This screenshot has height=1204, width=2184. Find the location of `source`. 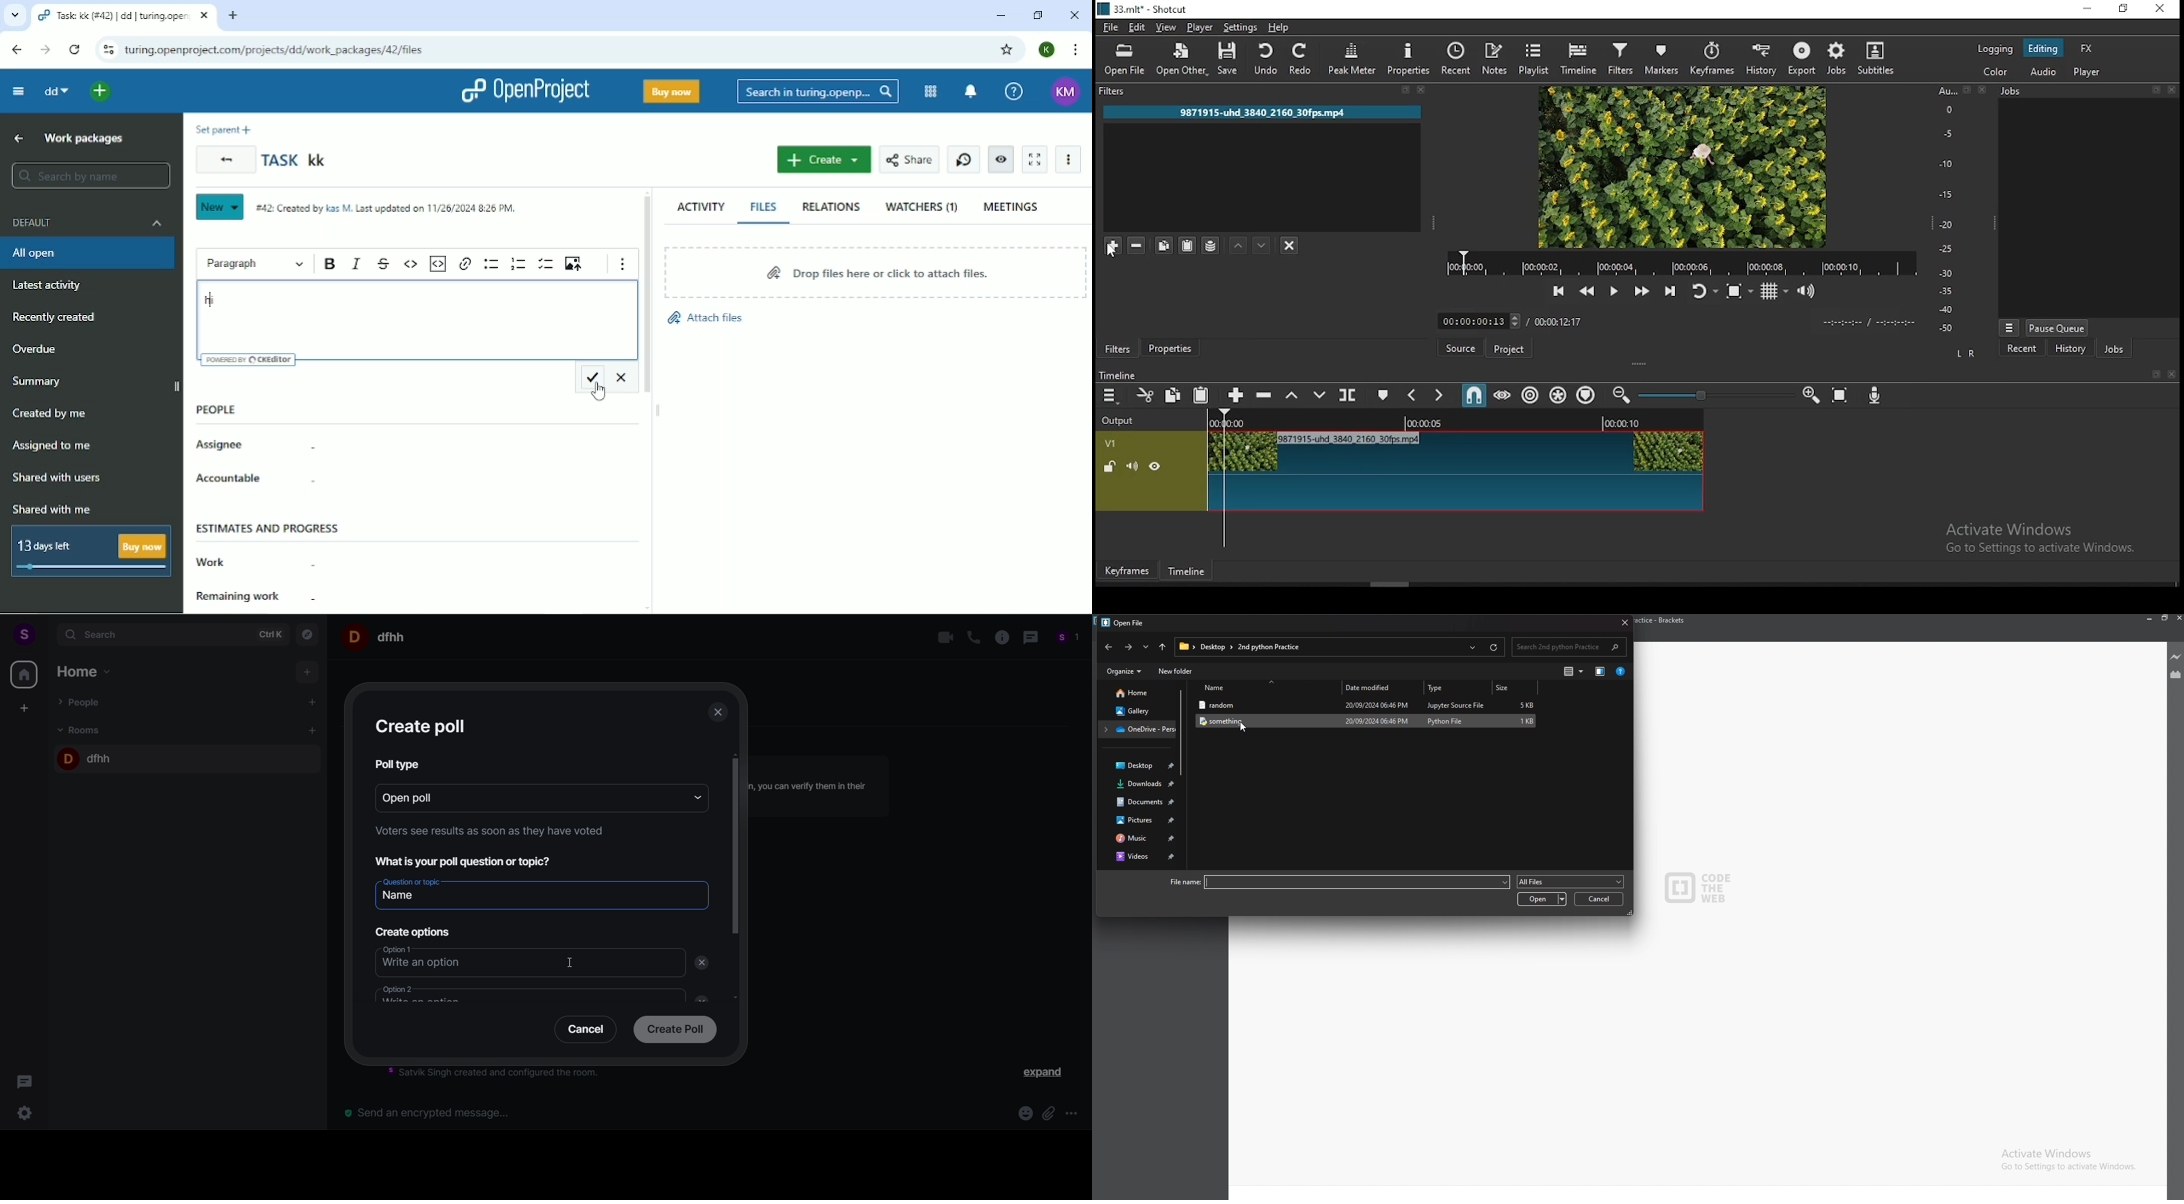

source is located at coordinates (1466, 348).